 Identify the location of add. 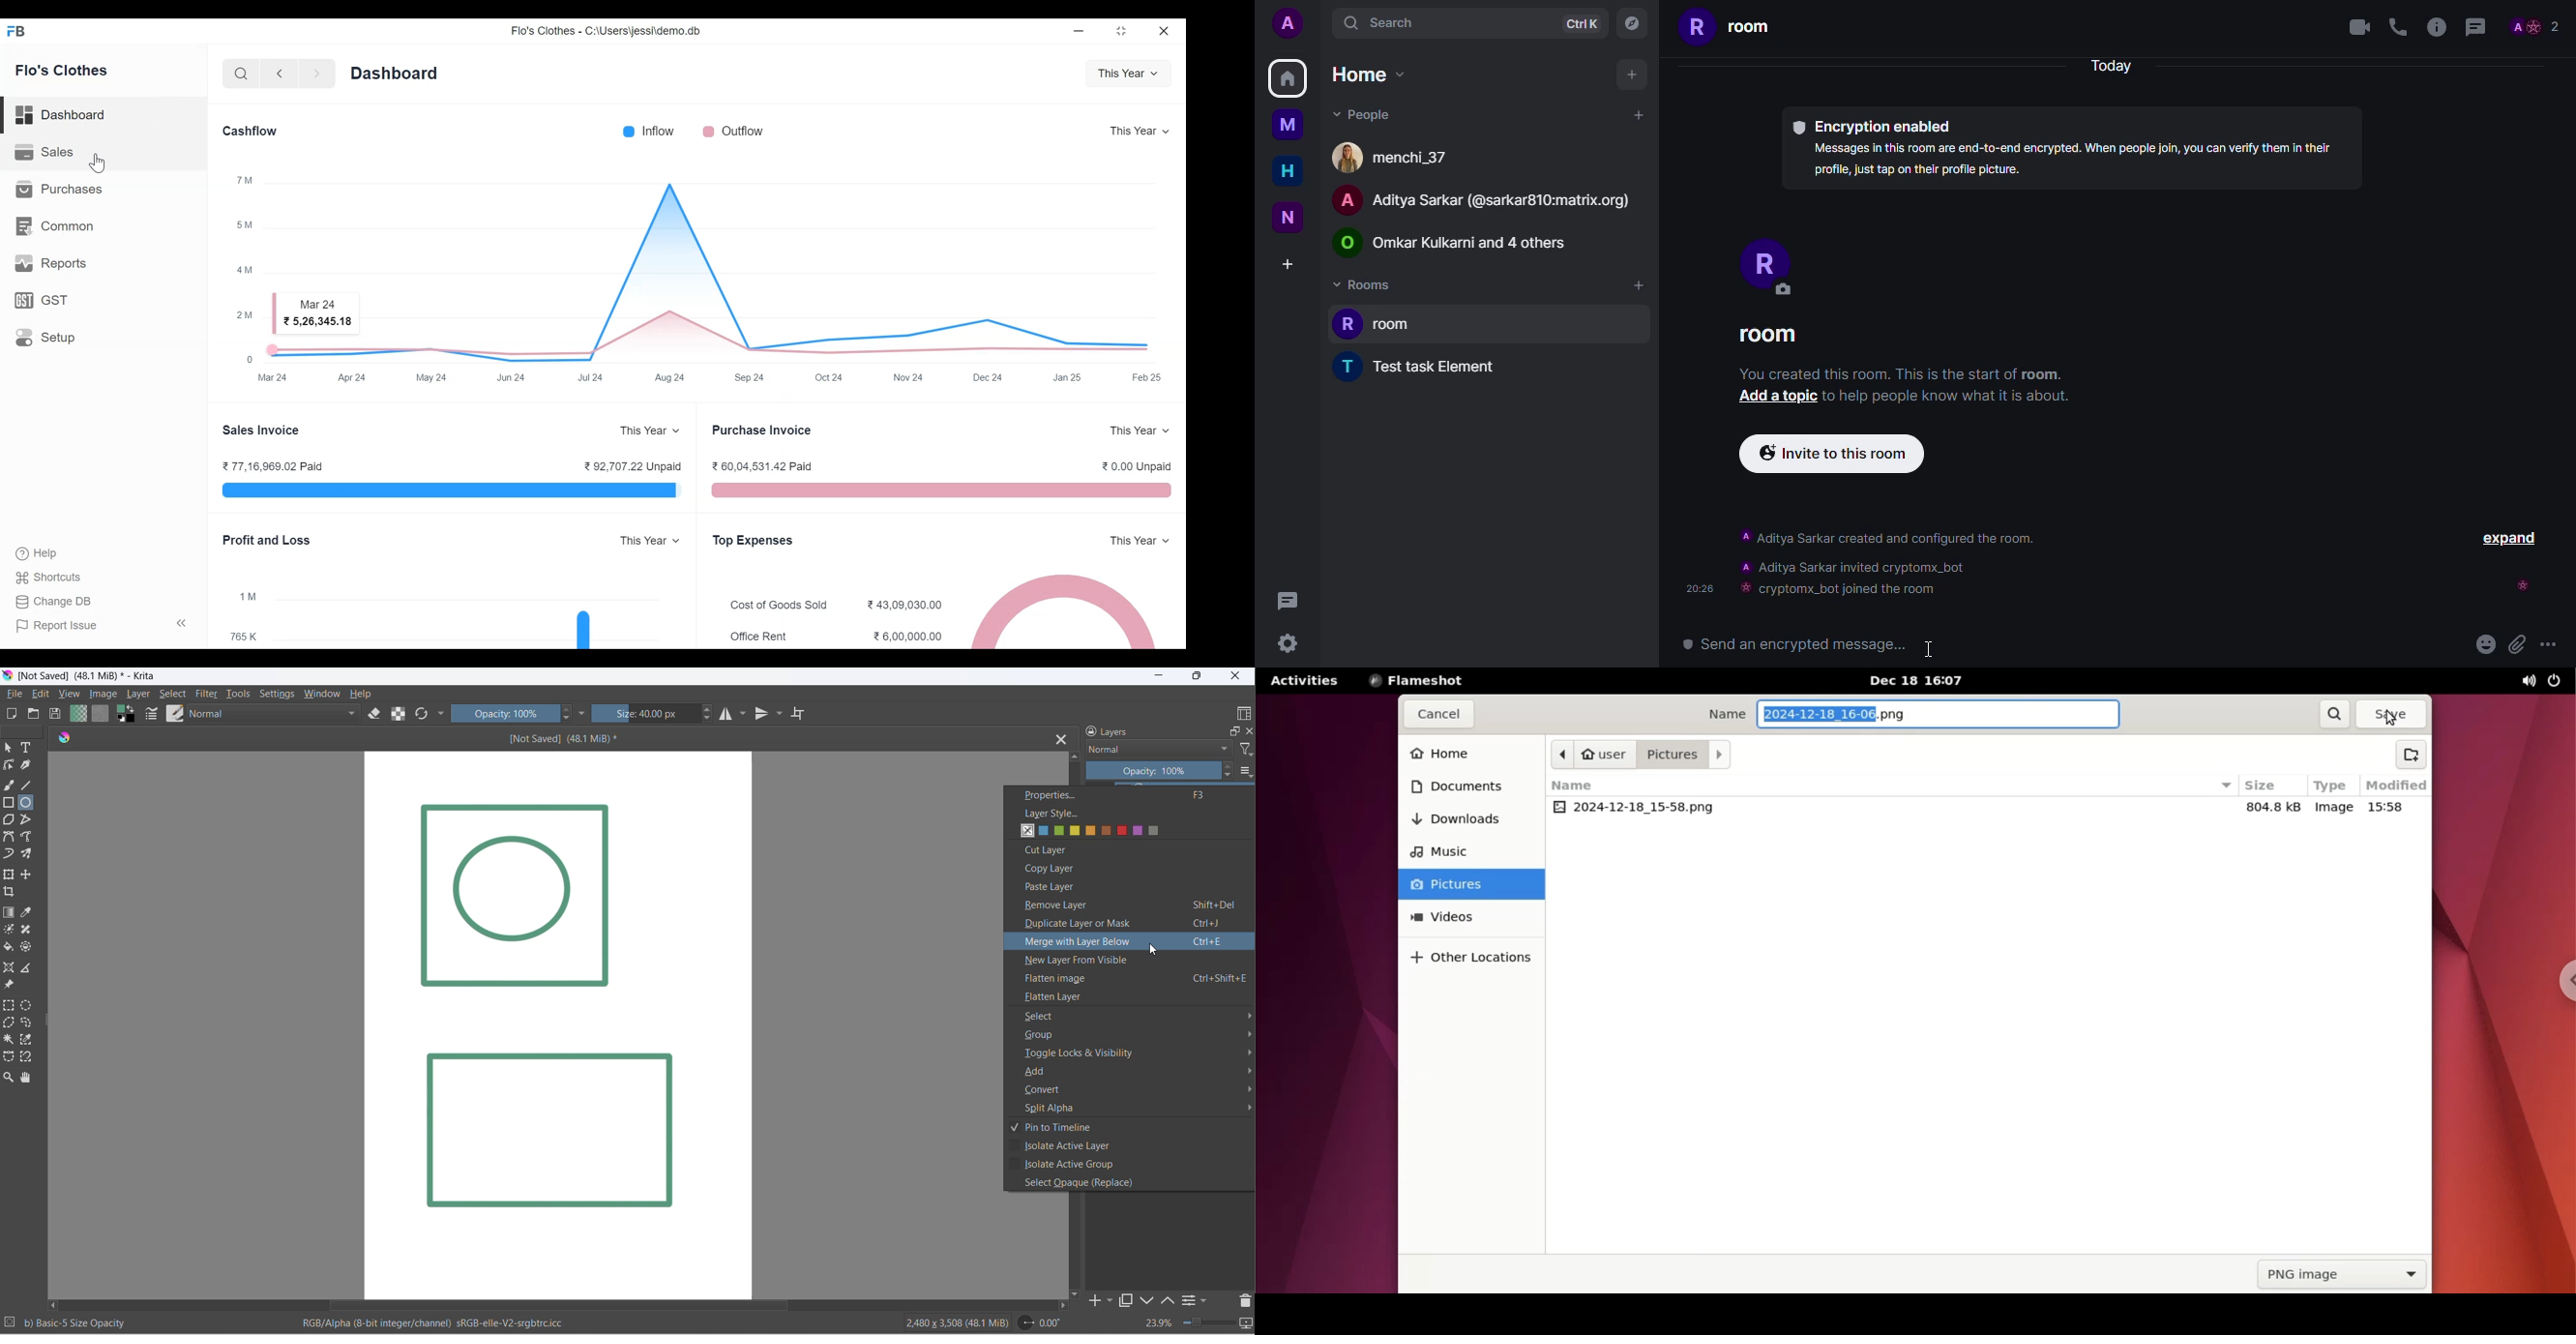
(1640, 115).